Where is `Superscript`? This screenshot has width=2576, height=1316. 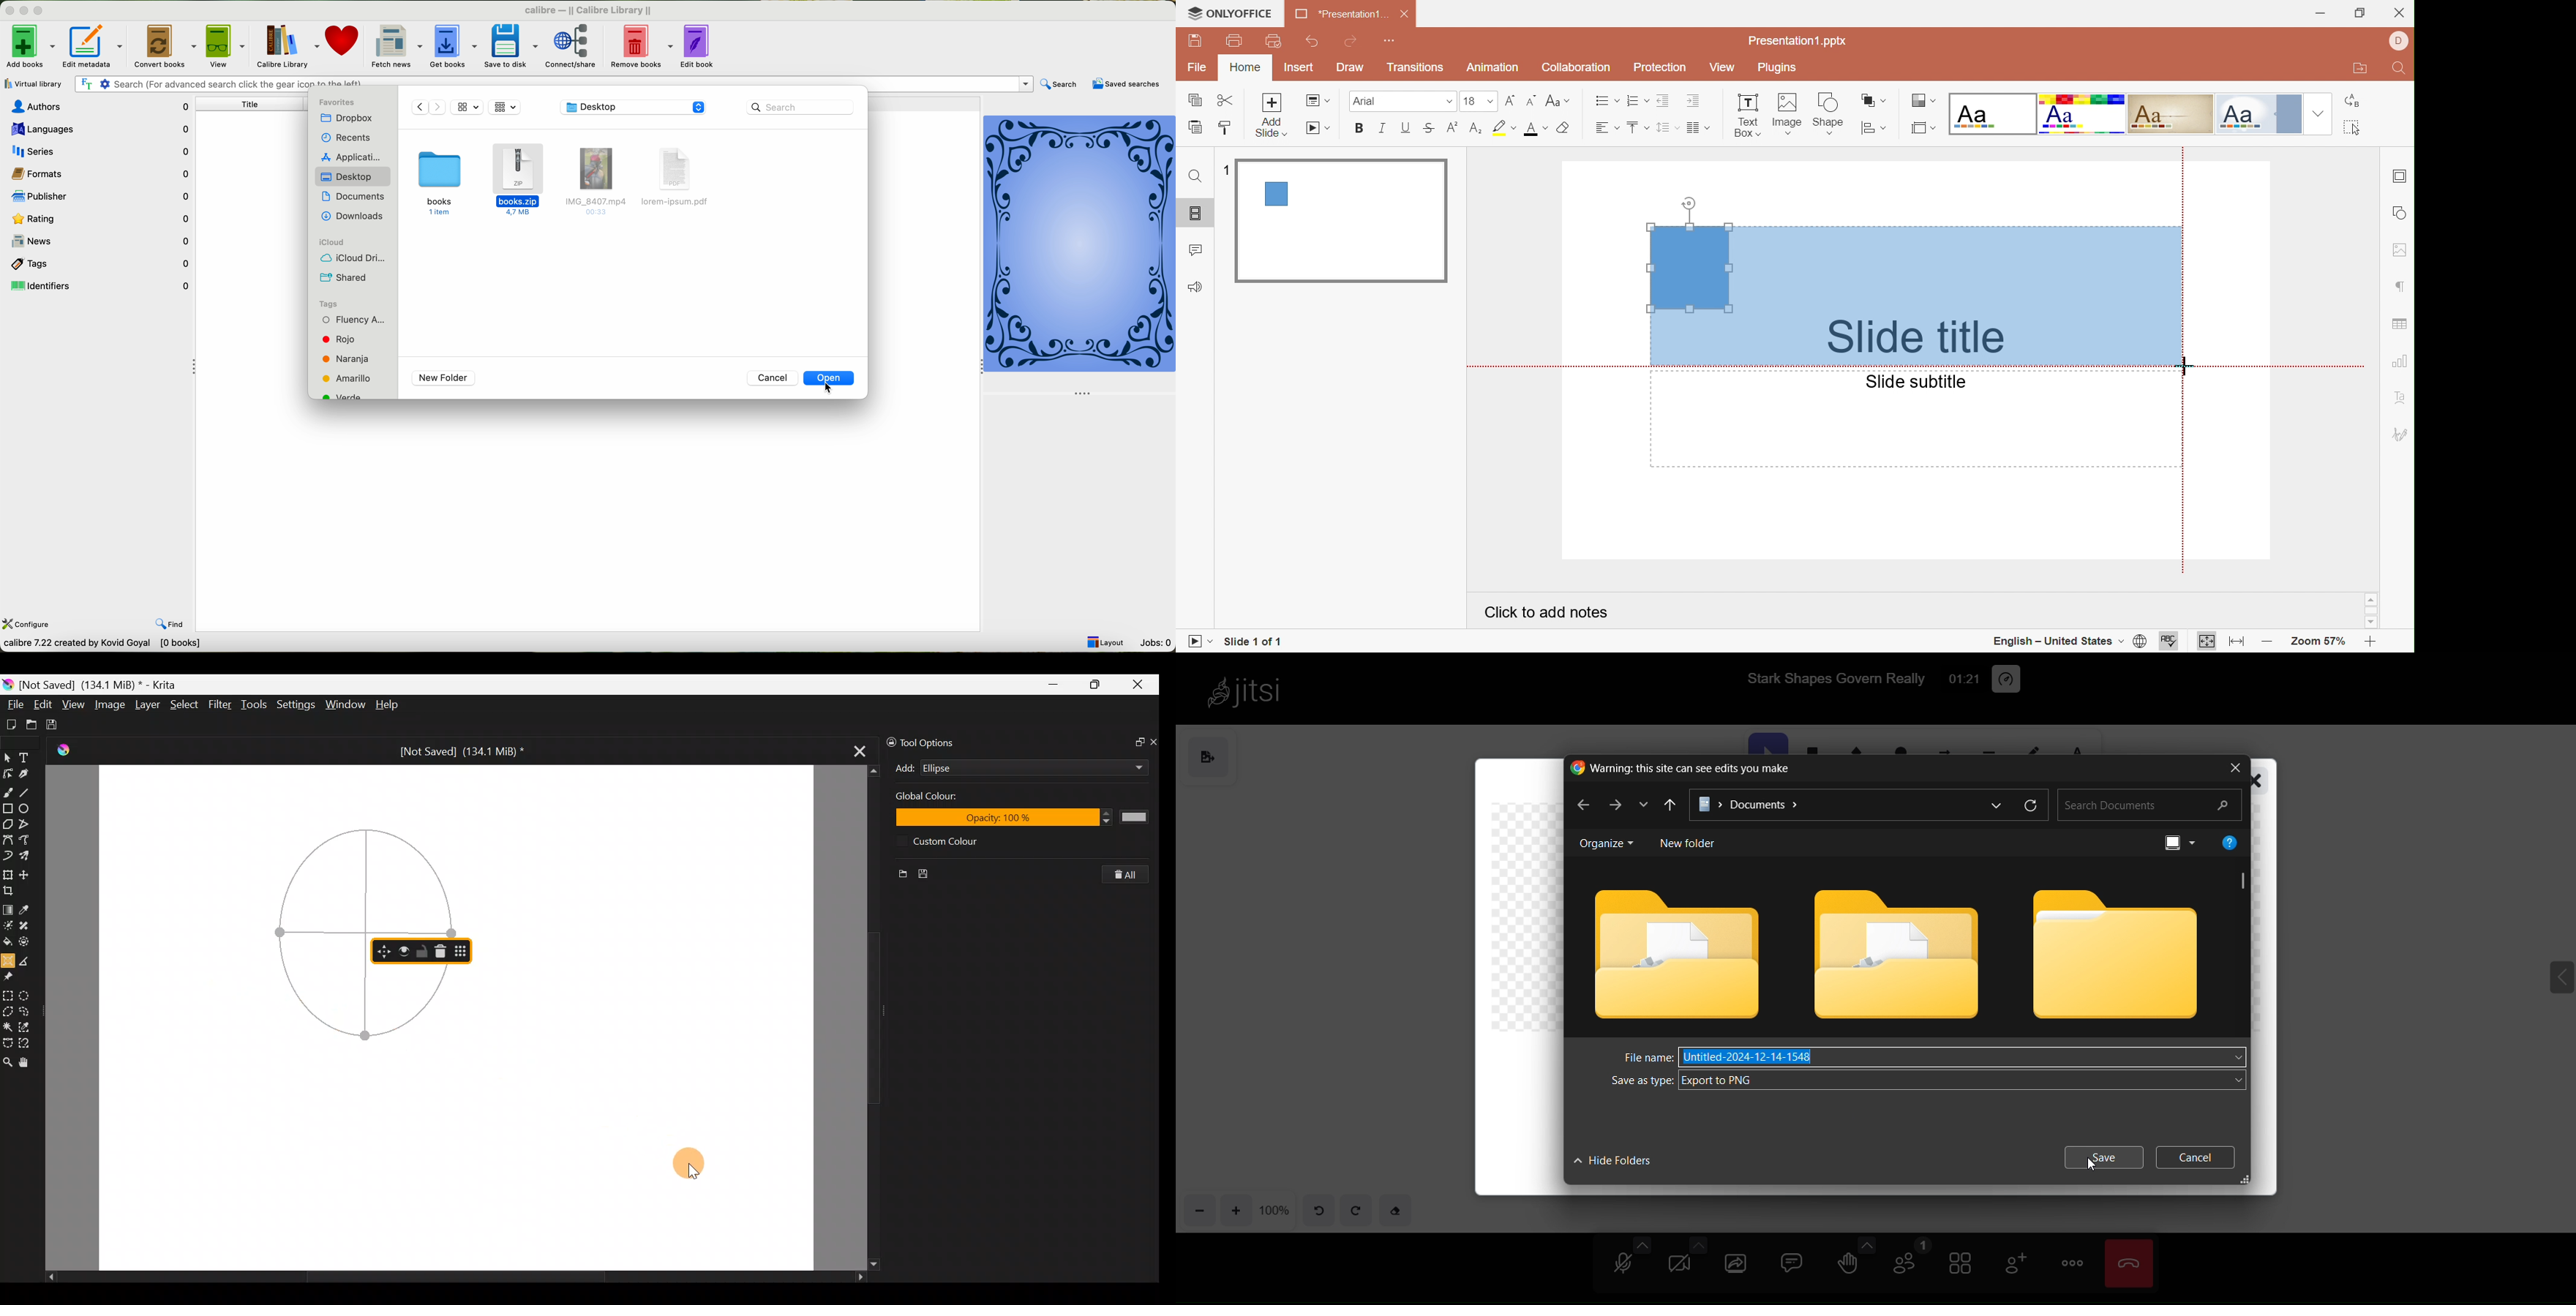
Superscript is located at coordinates (1451, 131).